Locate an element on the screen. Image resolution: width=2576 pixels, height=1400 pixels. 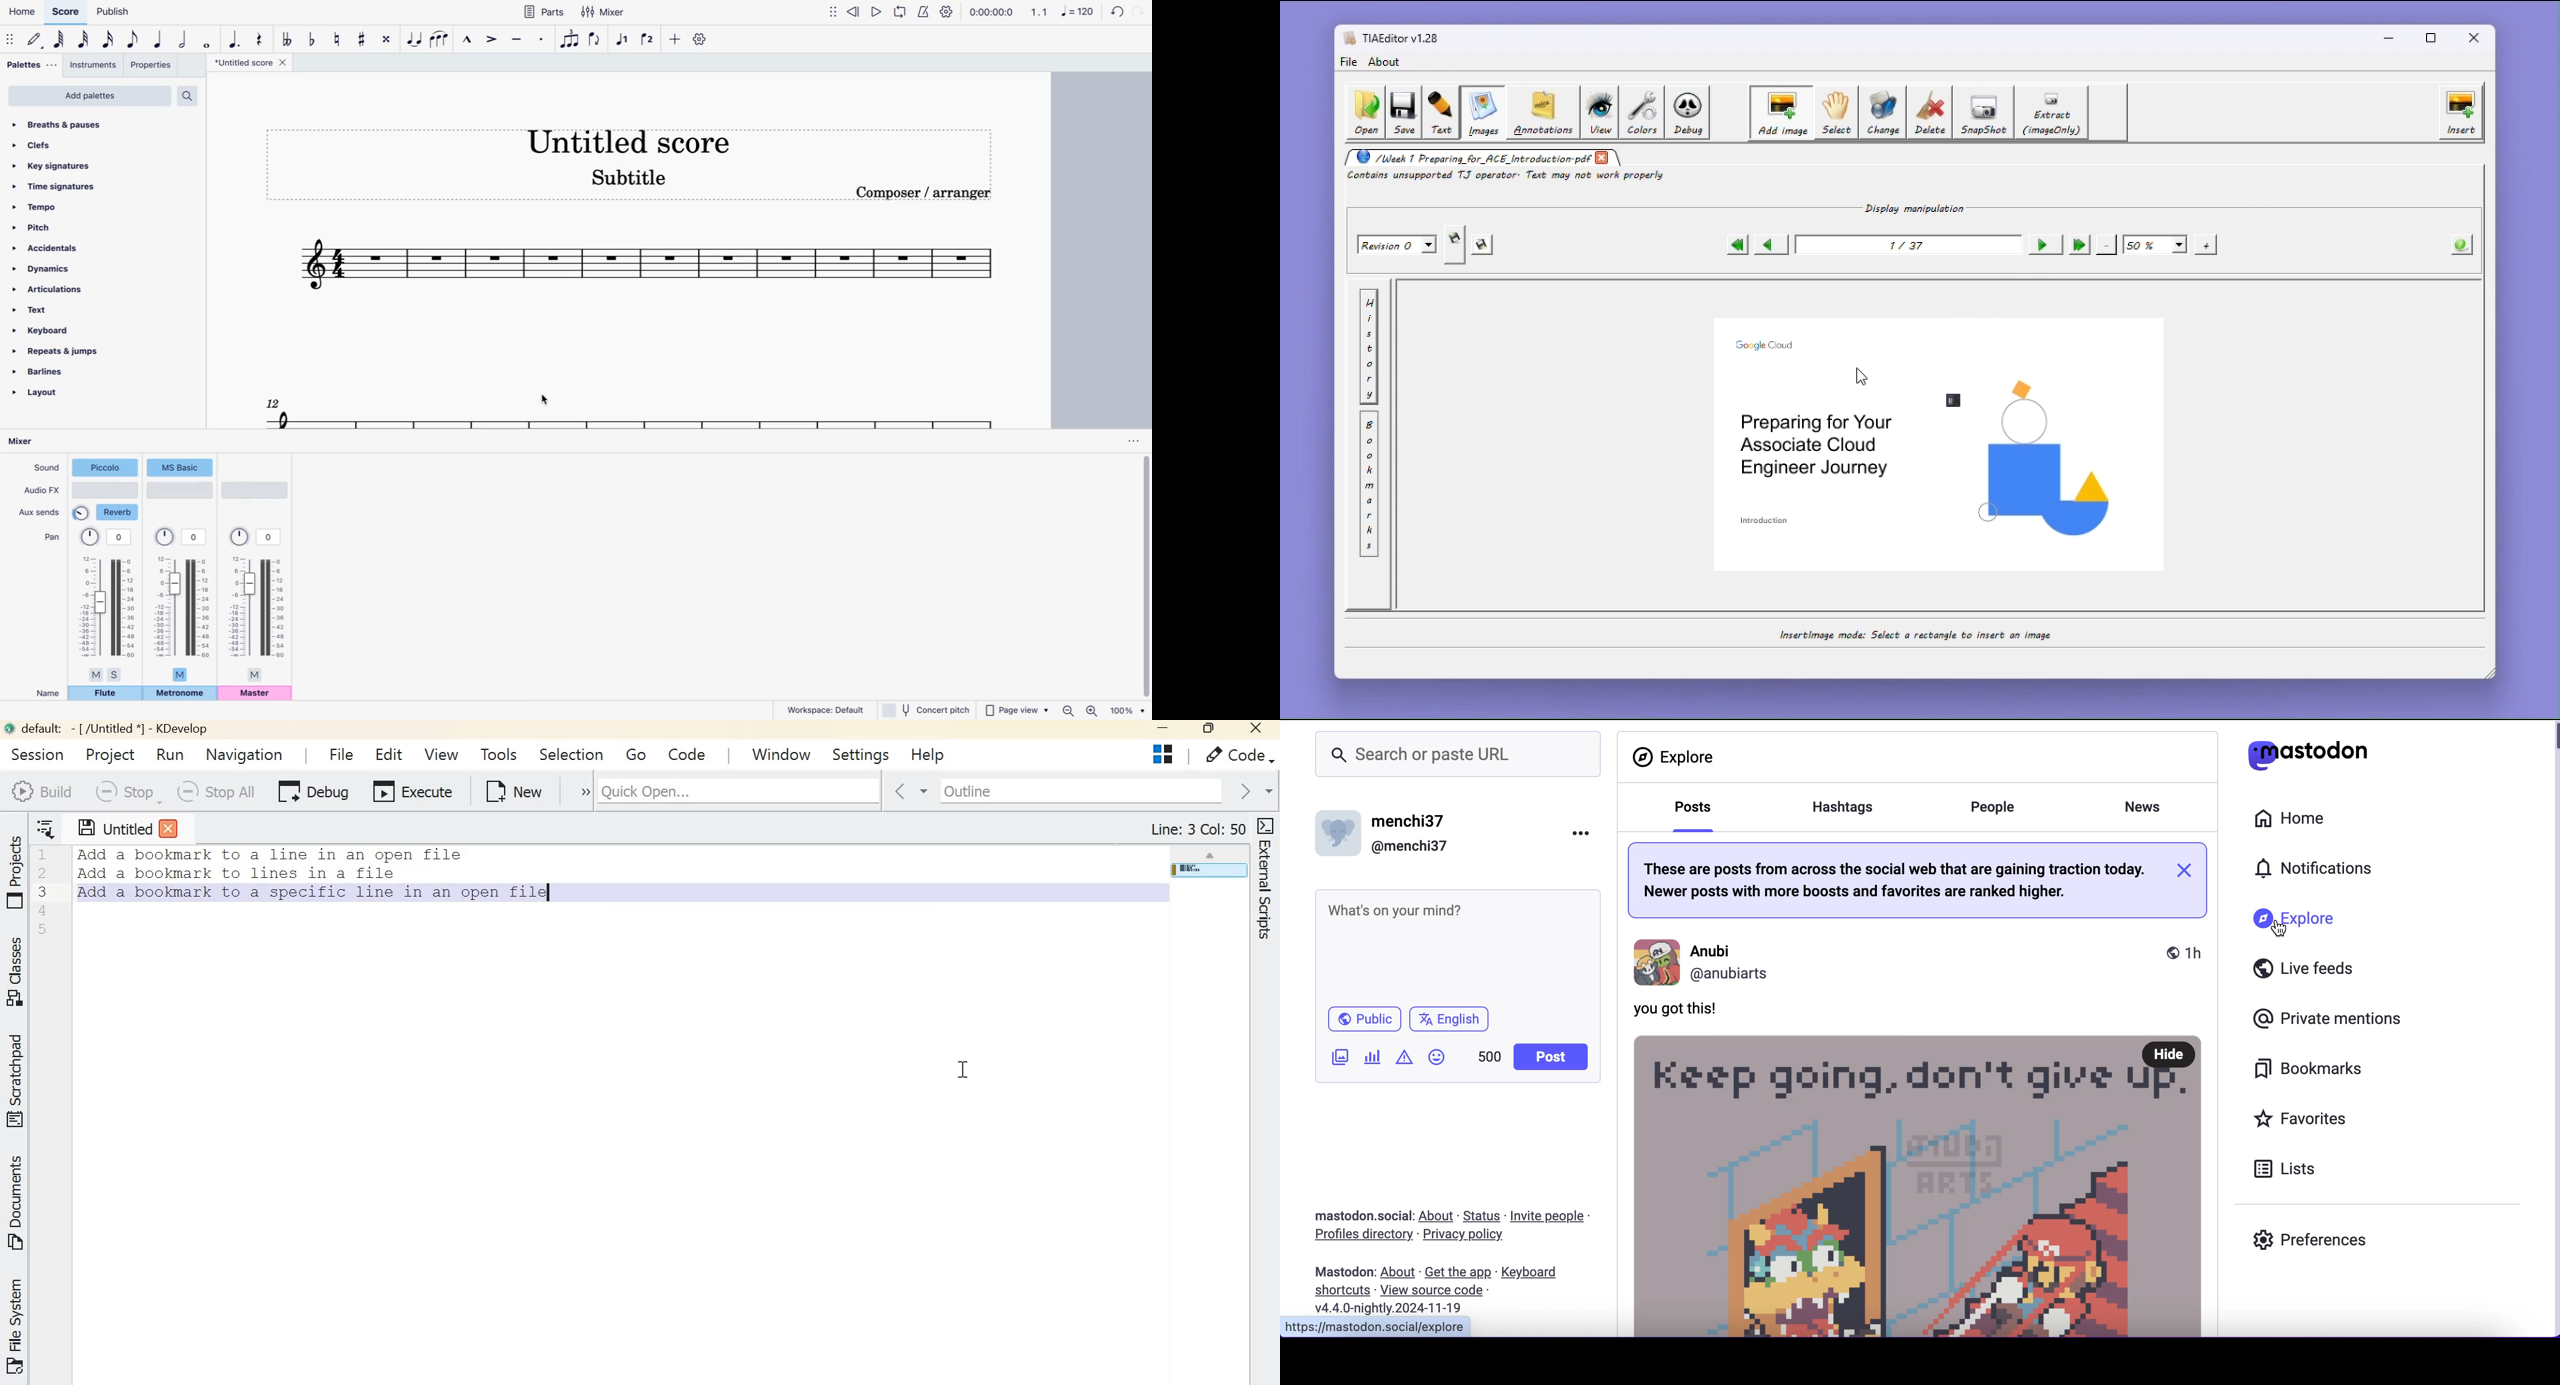
audio type is located at coordinates (256, 491).